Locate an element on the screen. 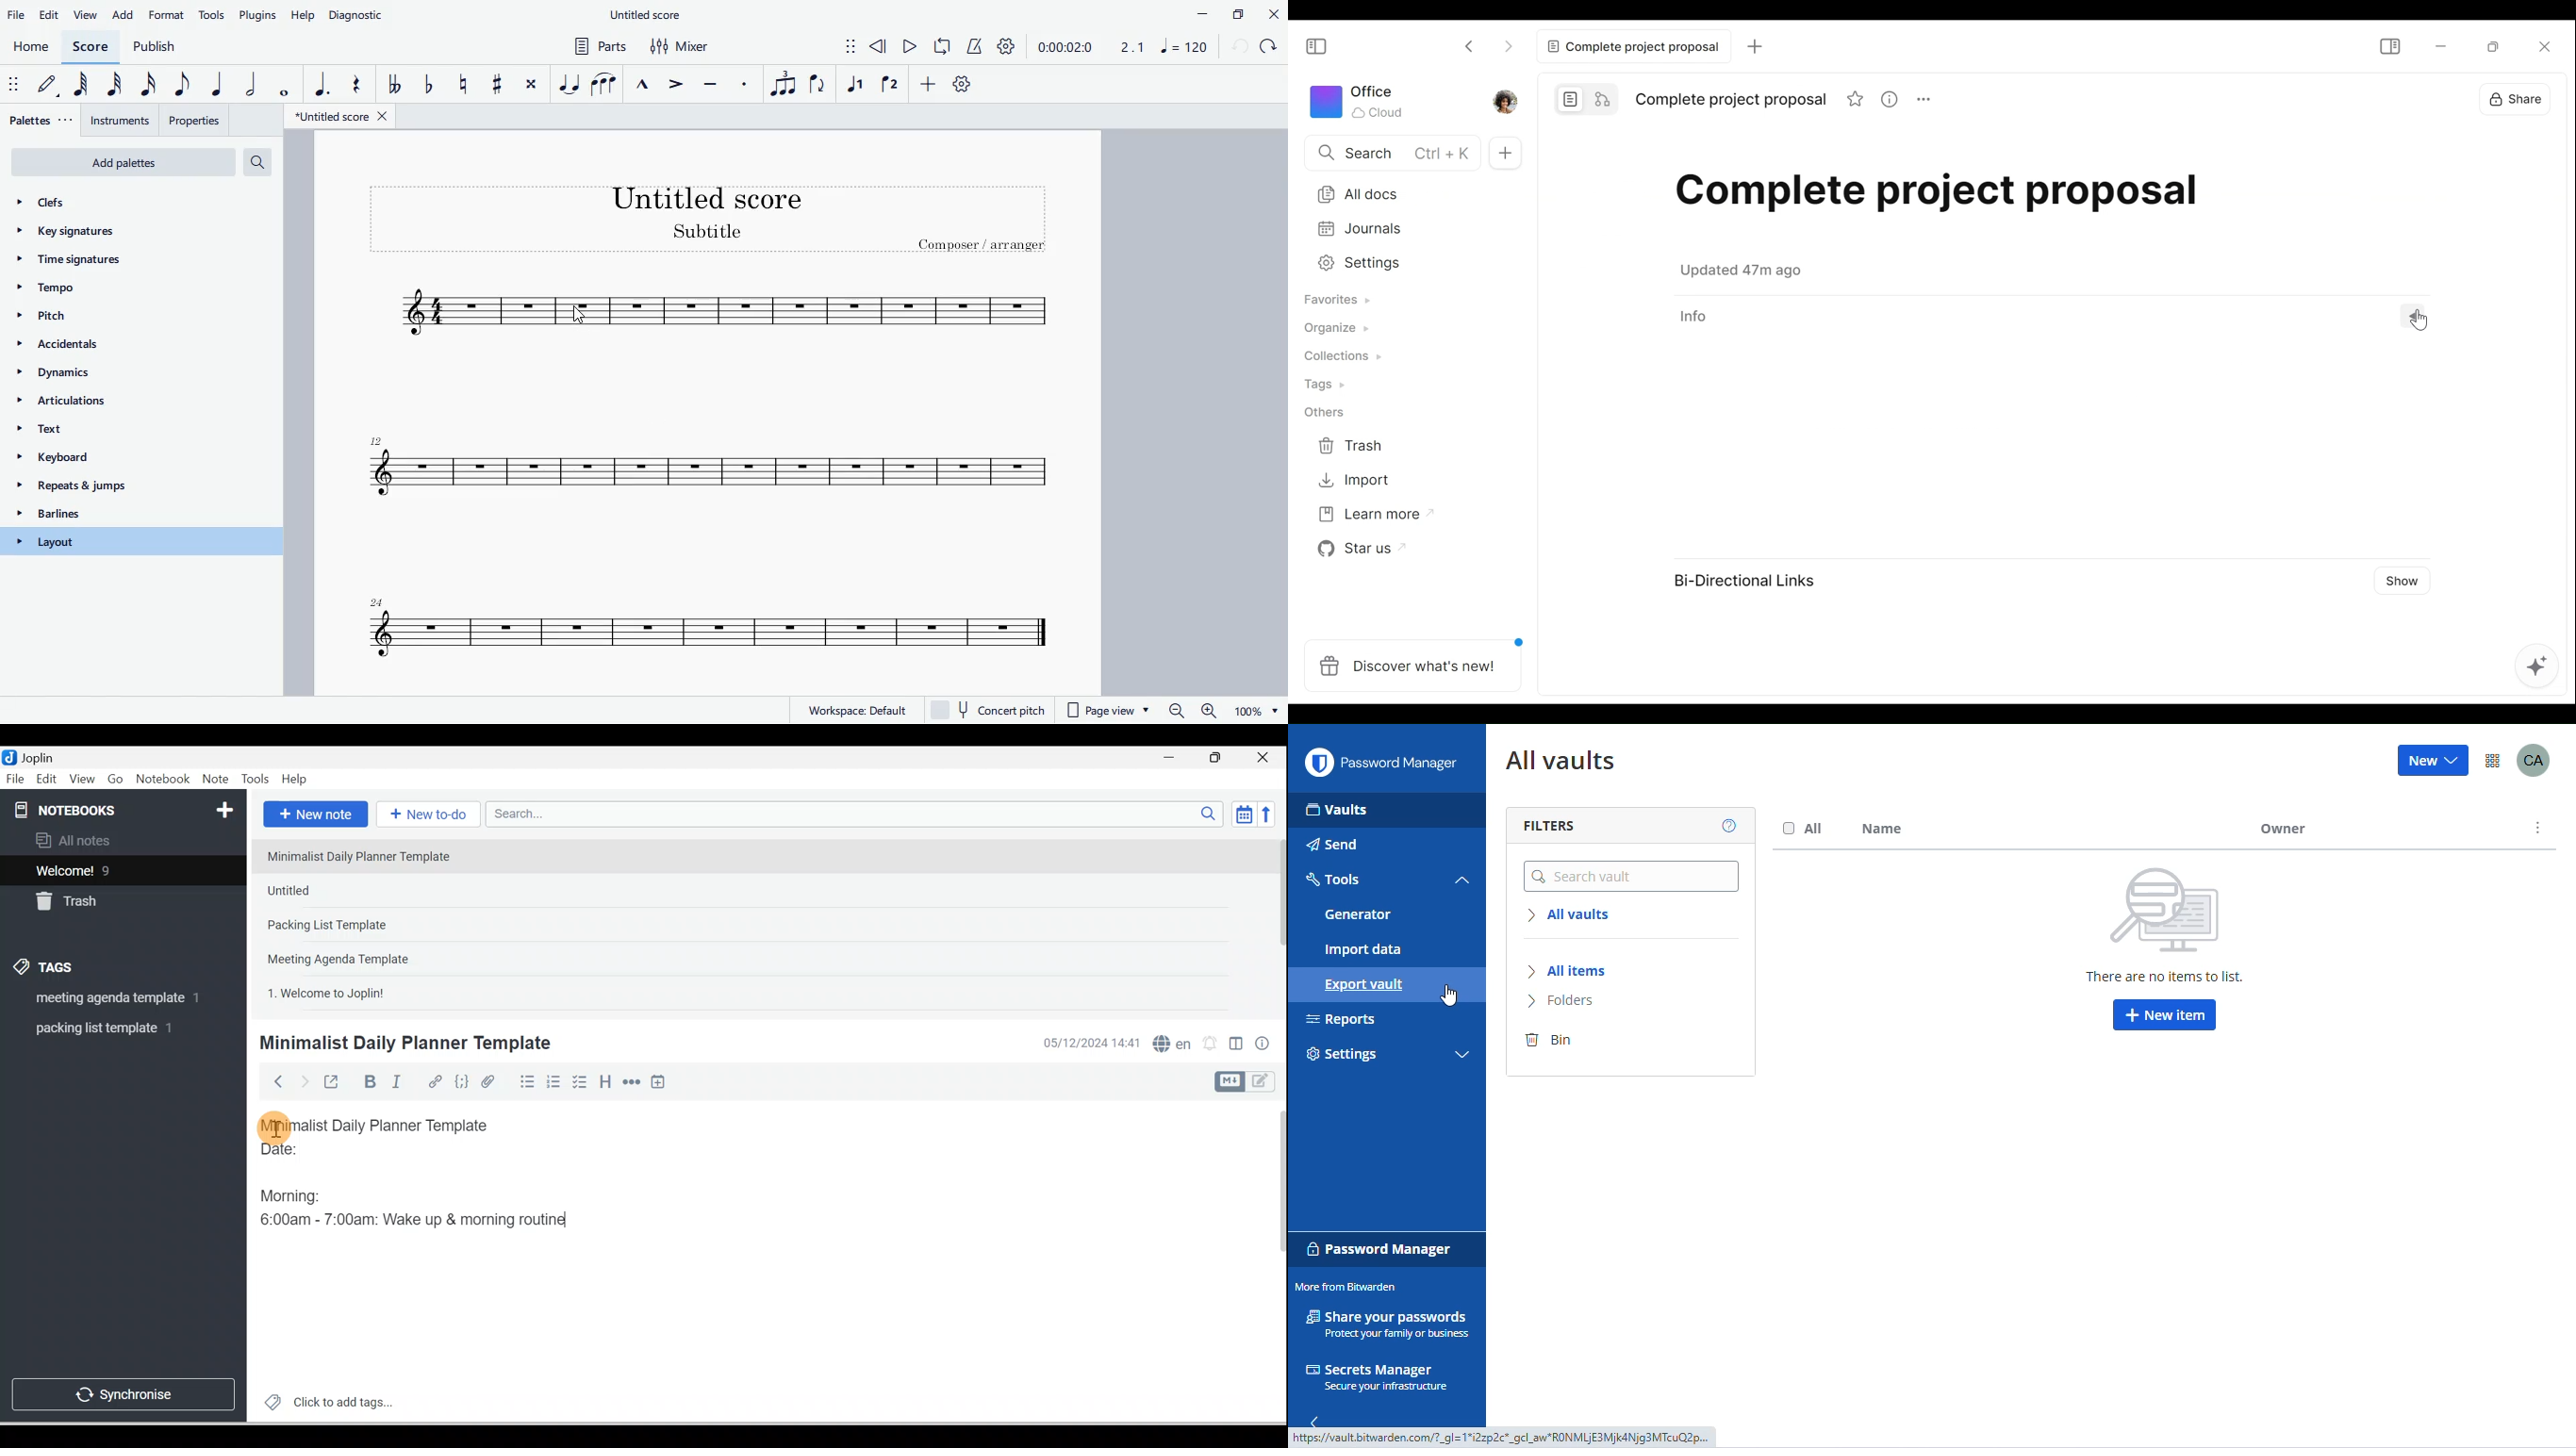 The height and width of the screenshot is (1456, 2576). View is located at coordinates (82, 780).